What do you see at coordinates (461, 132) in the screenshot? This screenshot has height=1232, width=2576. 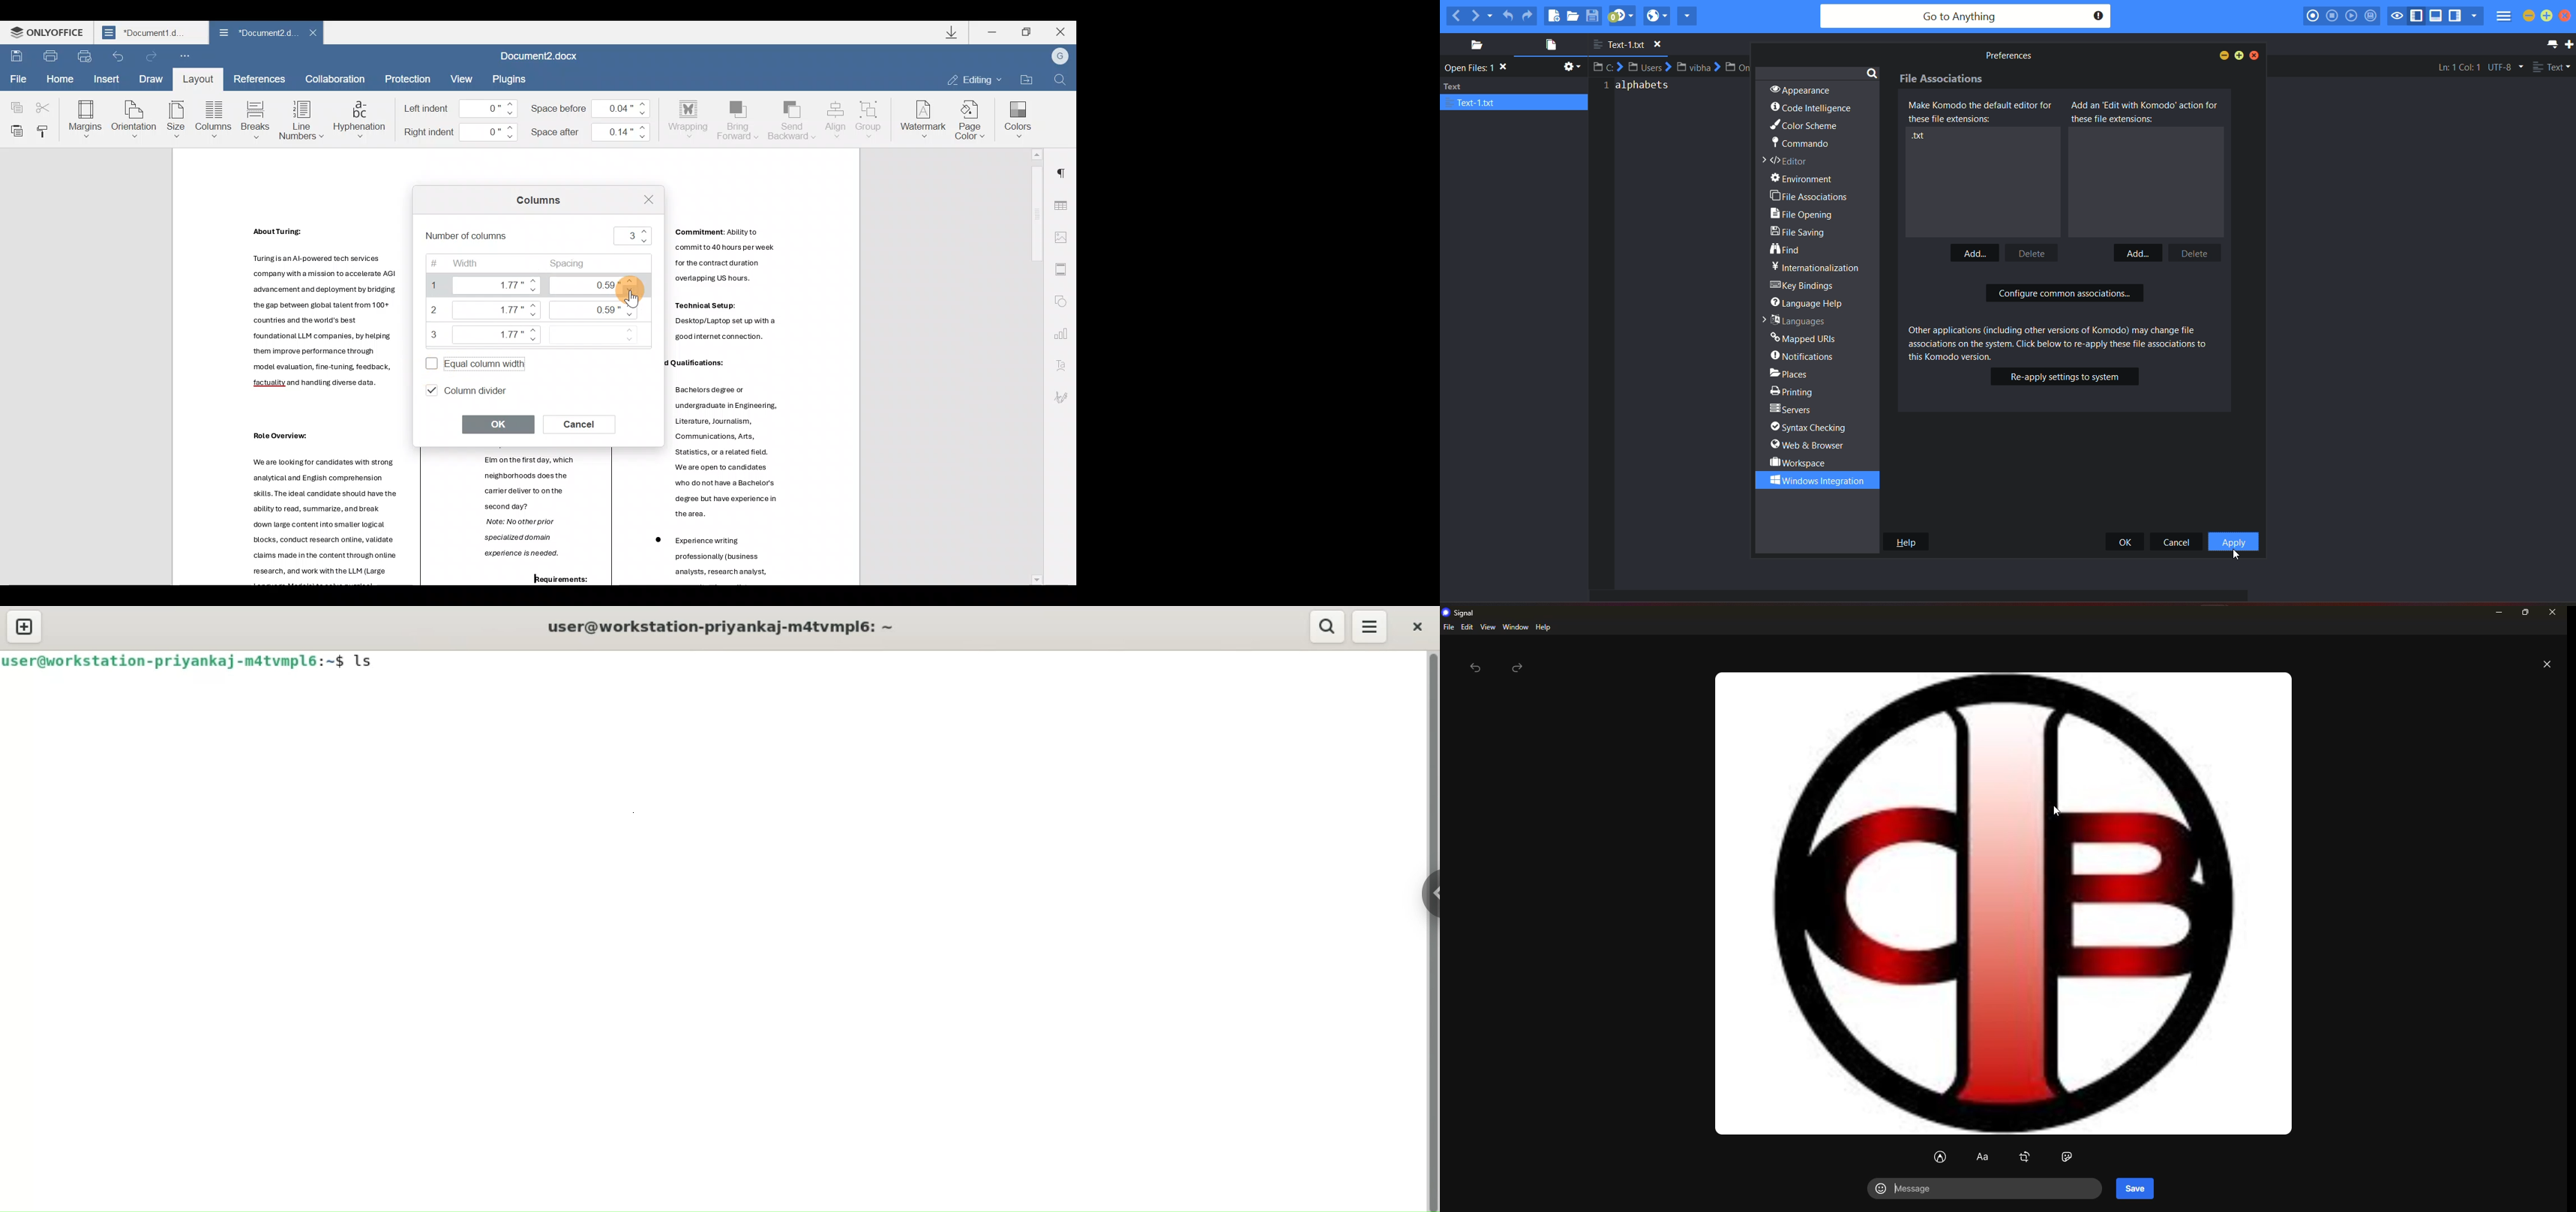 I see `Right indent` at bounding box center [461, 132].